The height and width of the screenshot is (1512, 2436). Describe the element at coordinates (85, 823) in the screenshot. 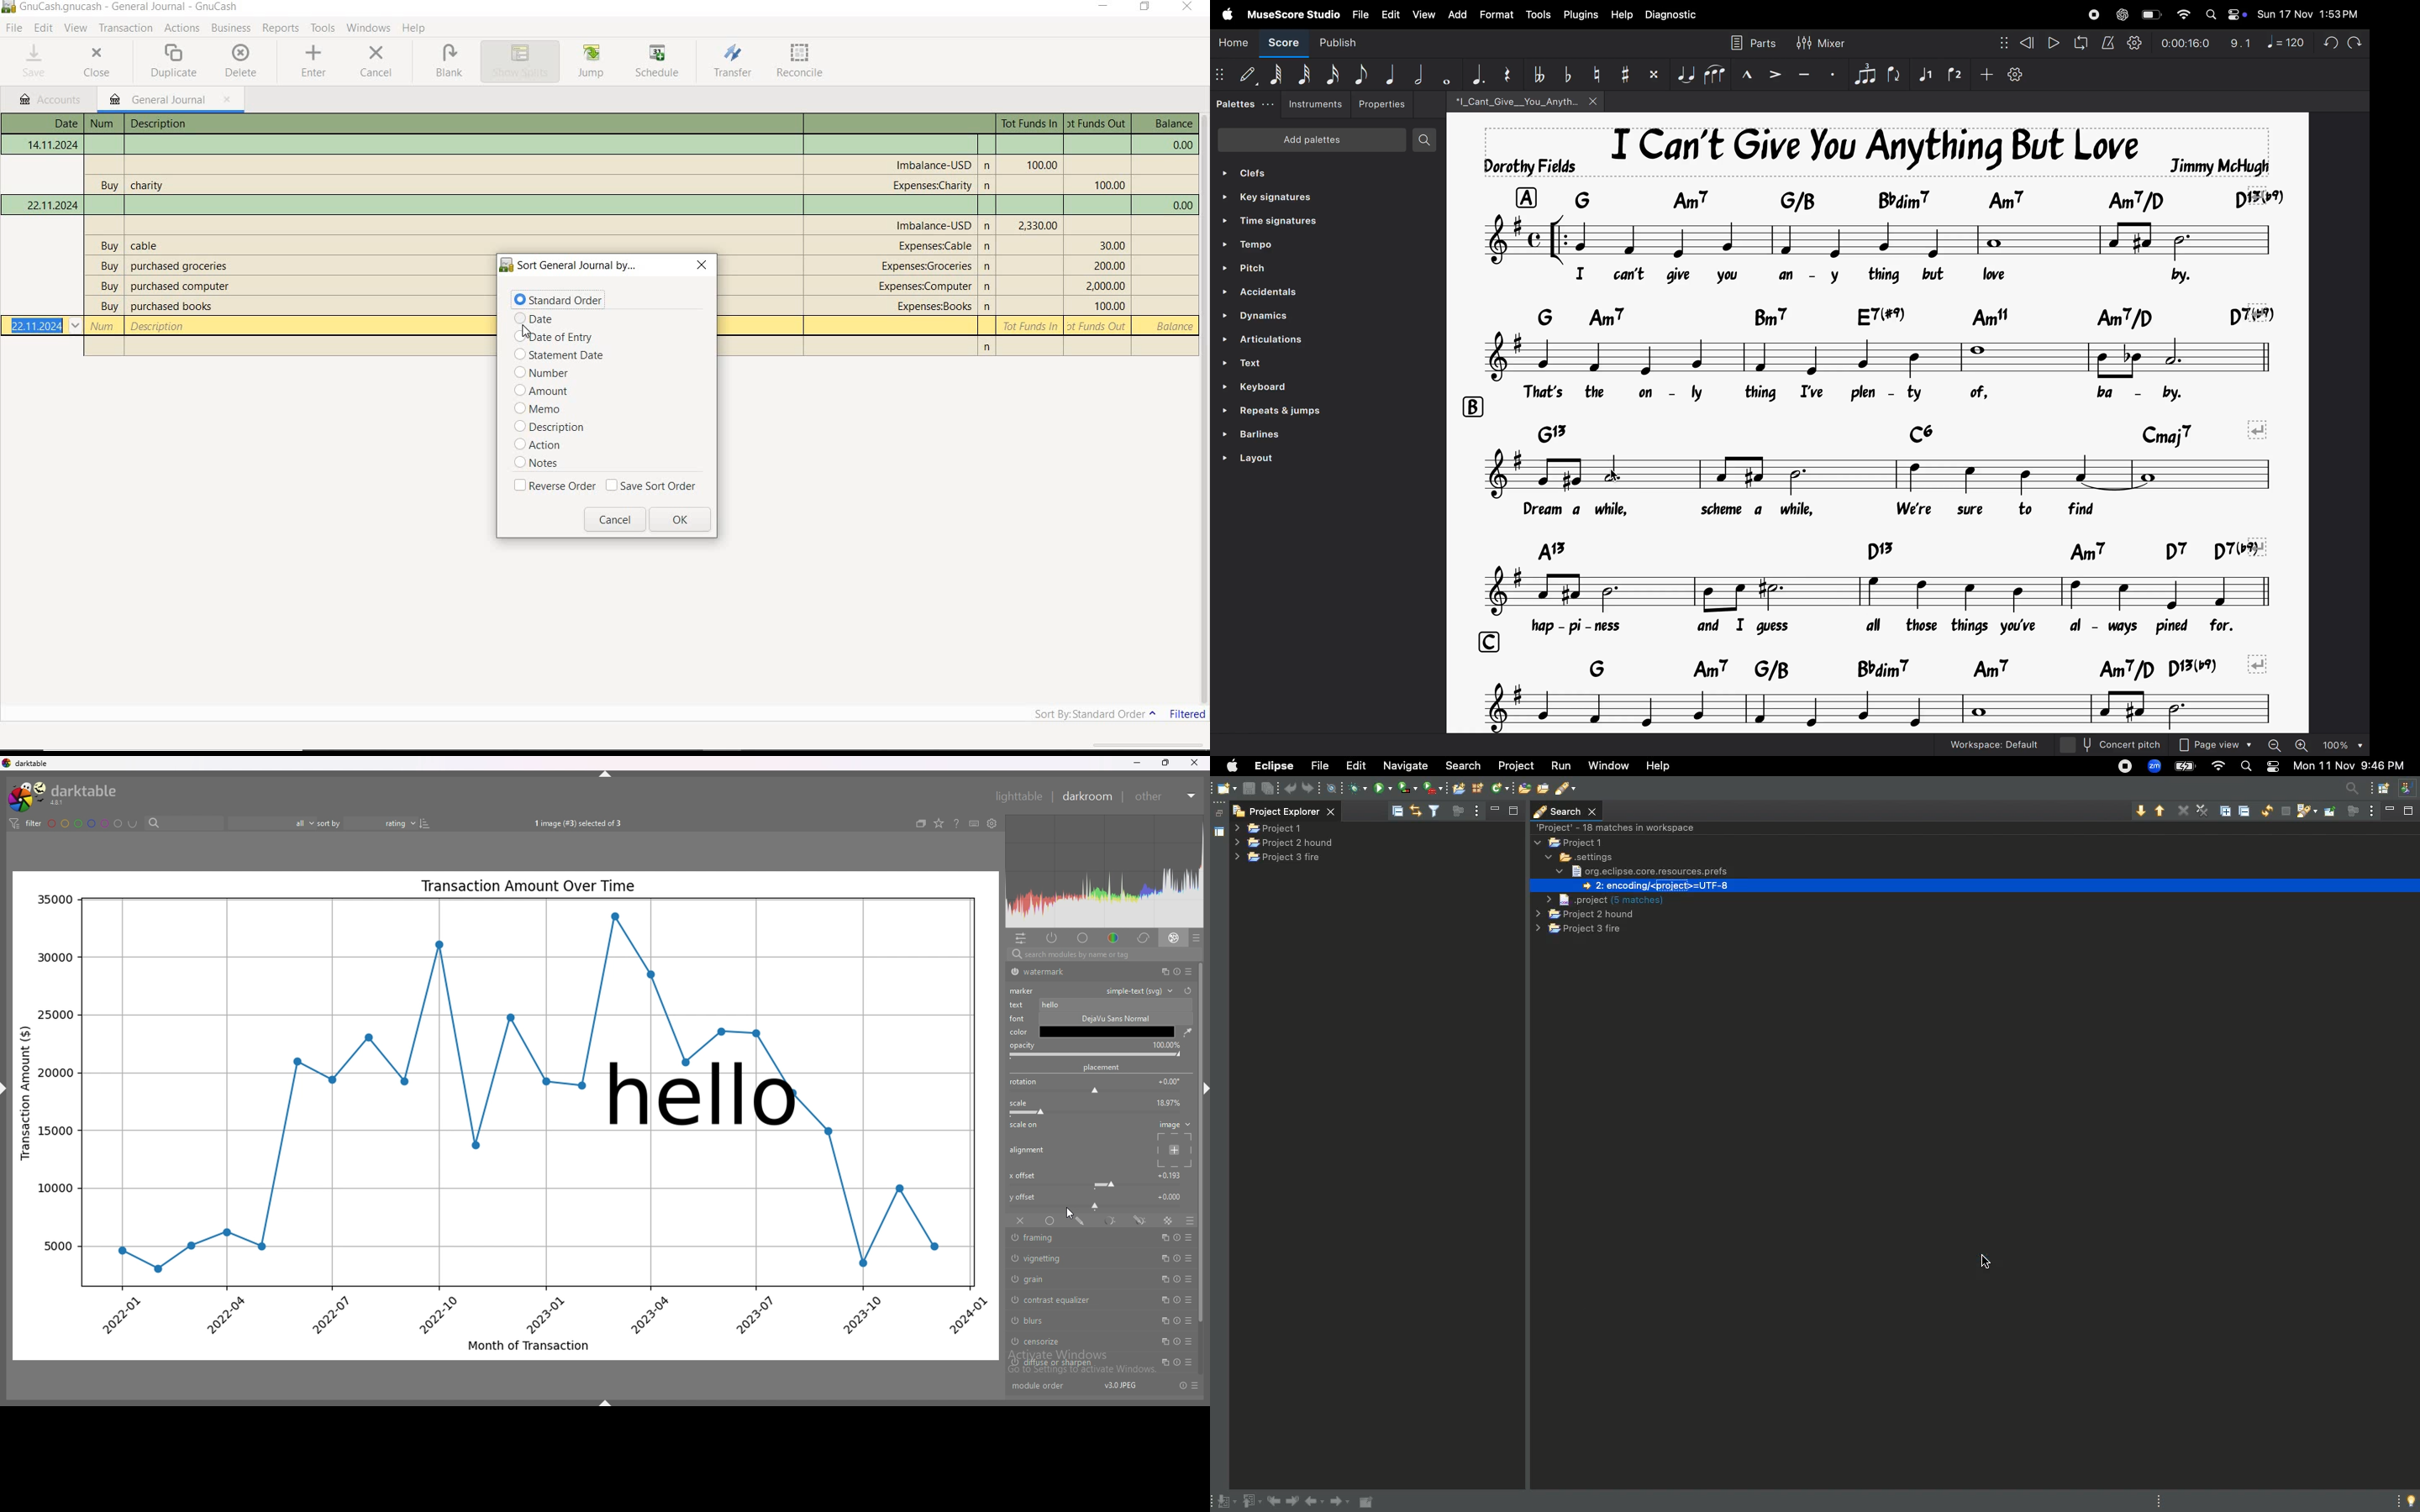

I see `color labels` at that location.